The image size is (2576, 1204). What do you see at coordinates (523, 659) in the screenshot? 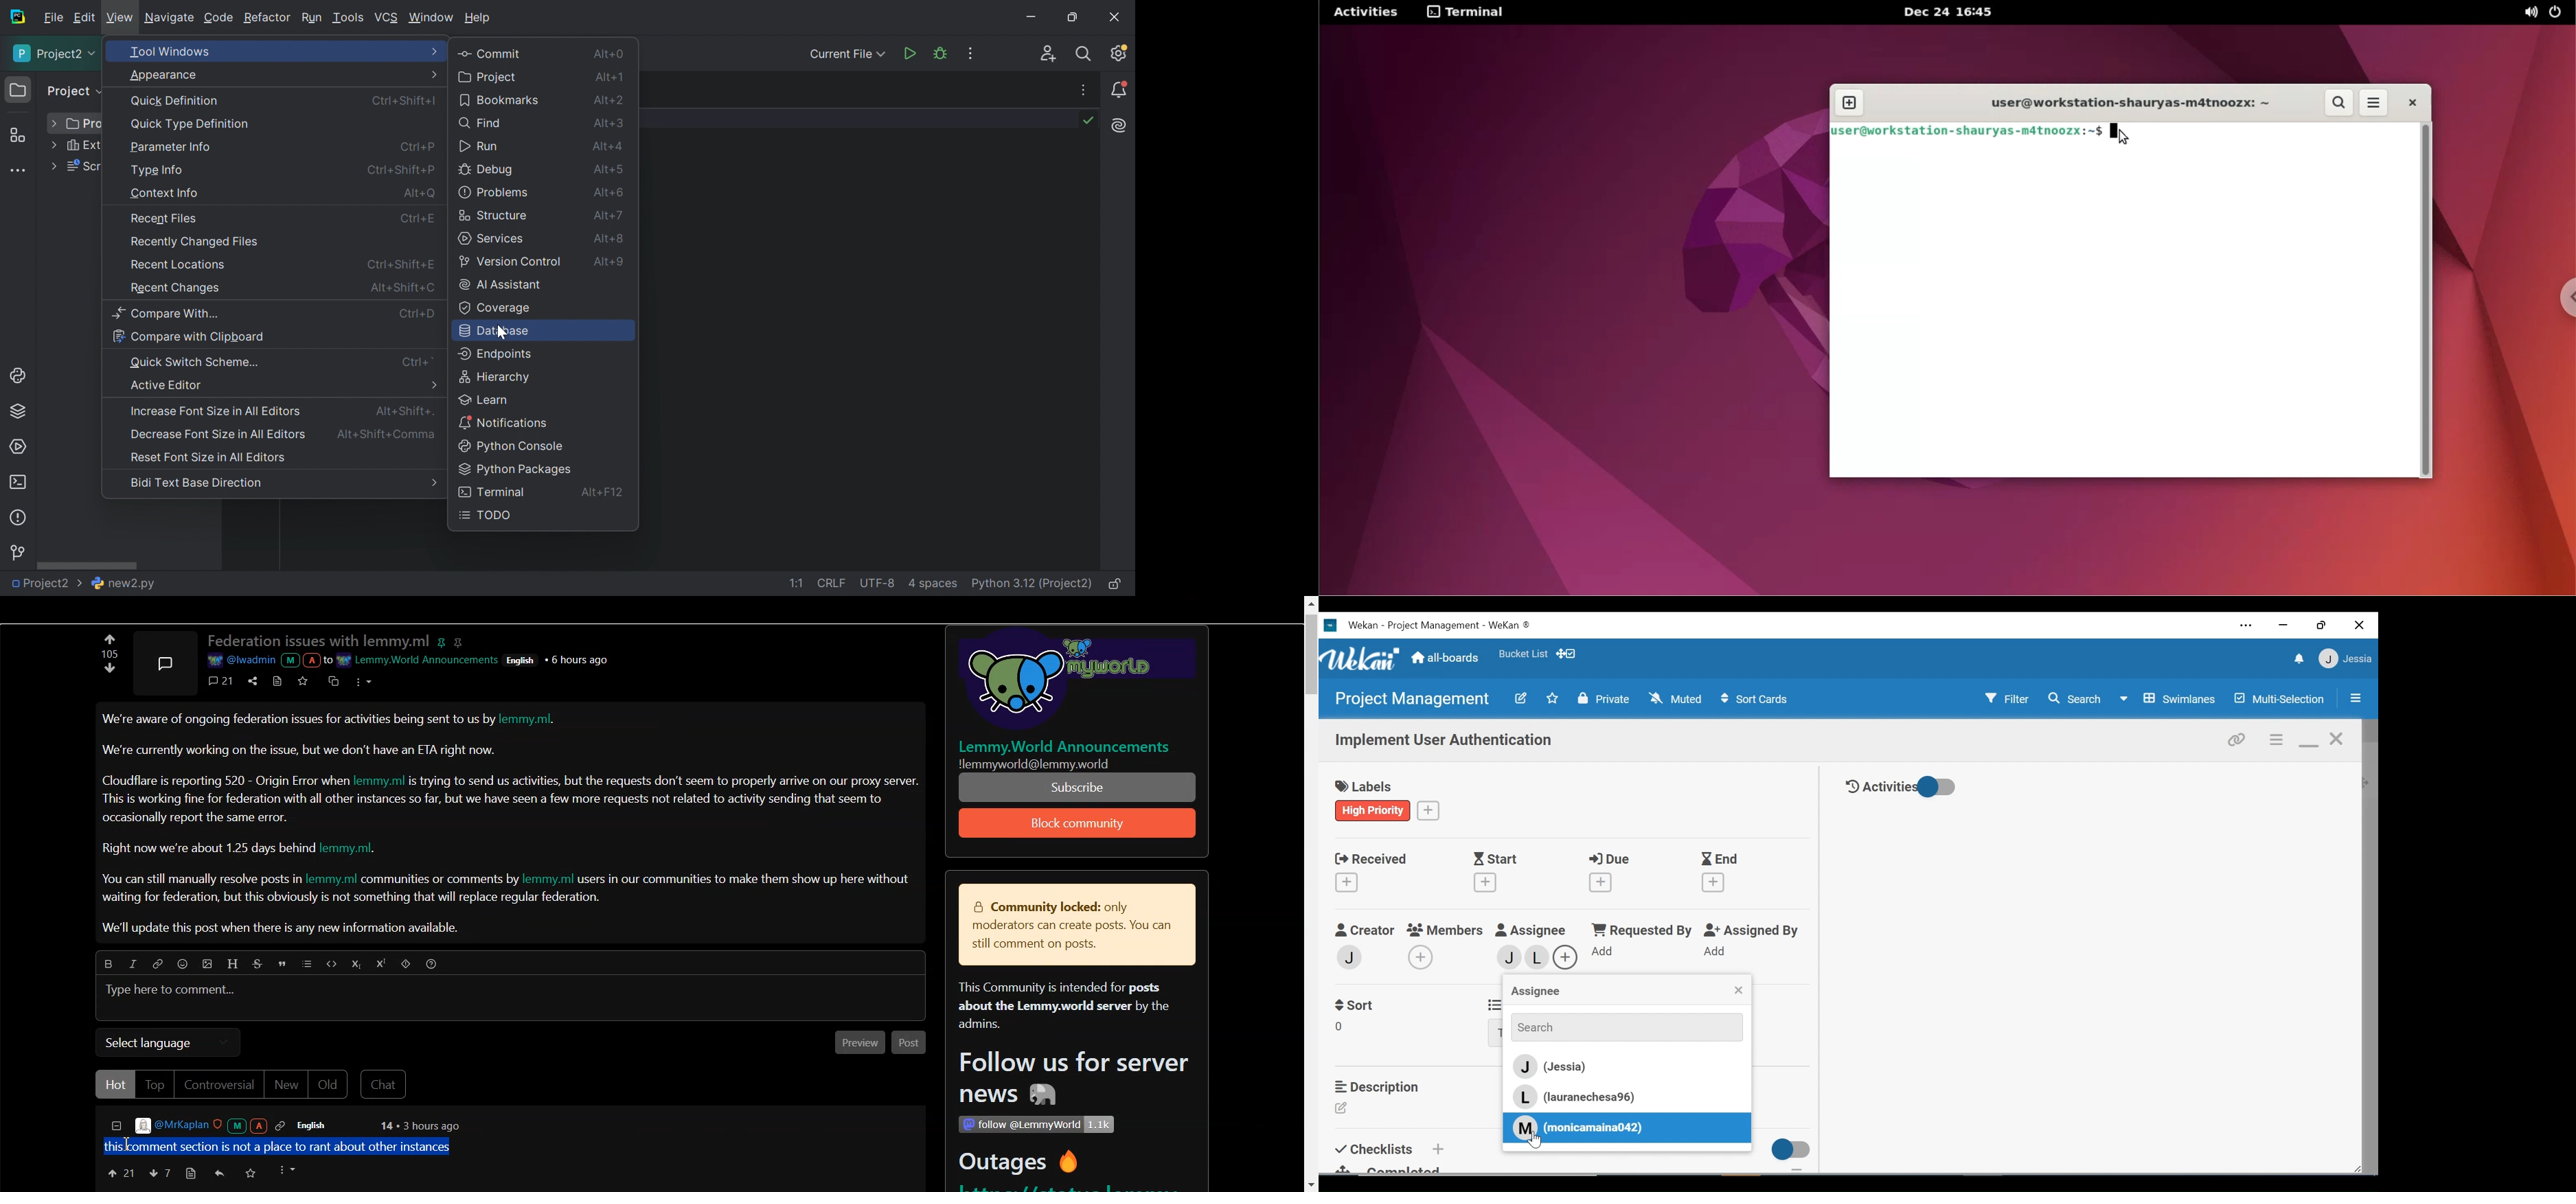
I see `` at bounding box center [523, 659].